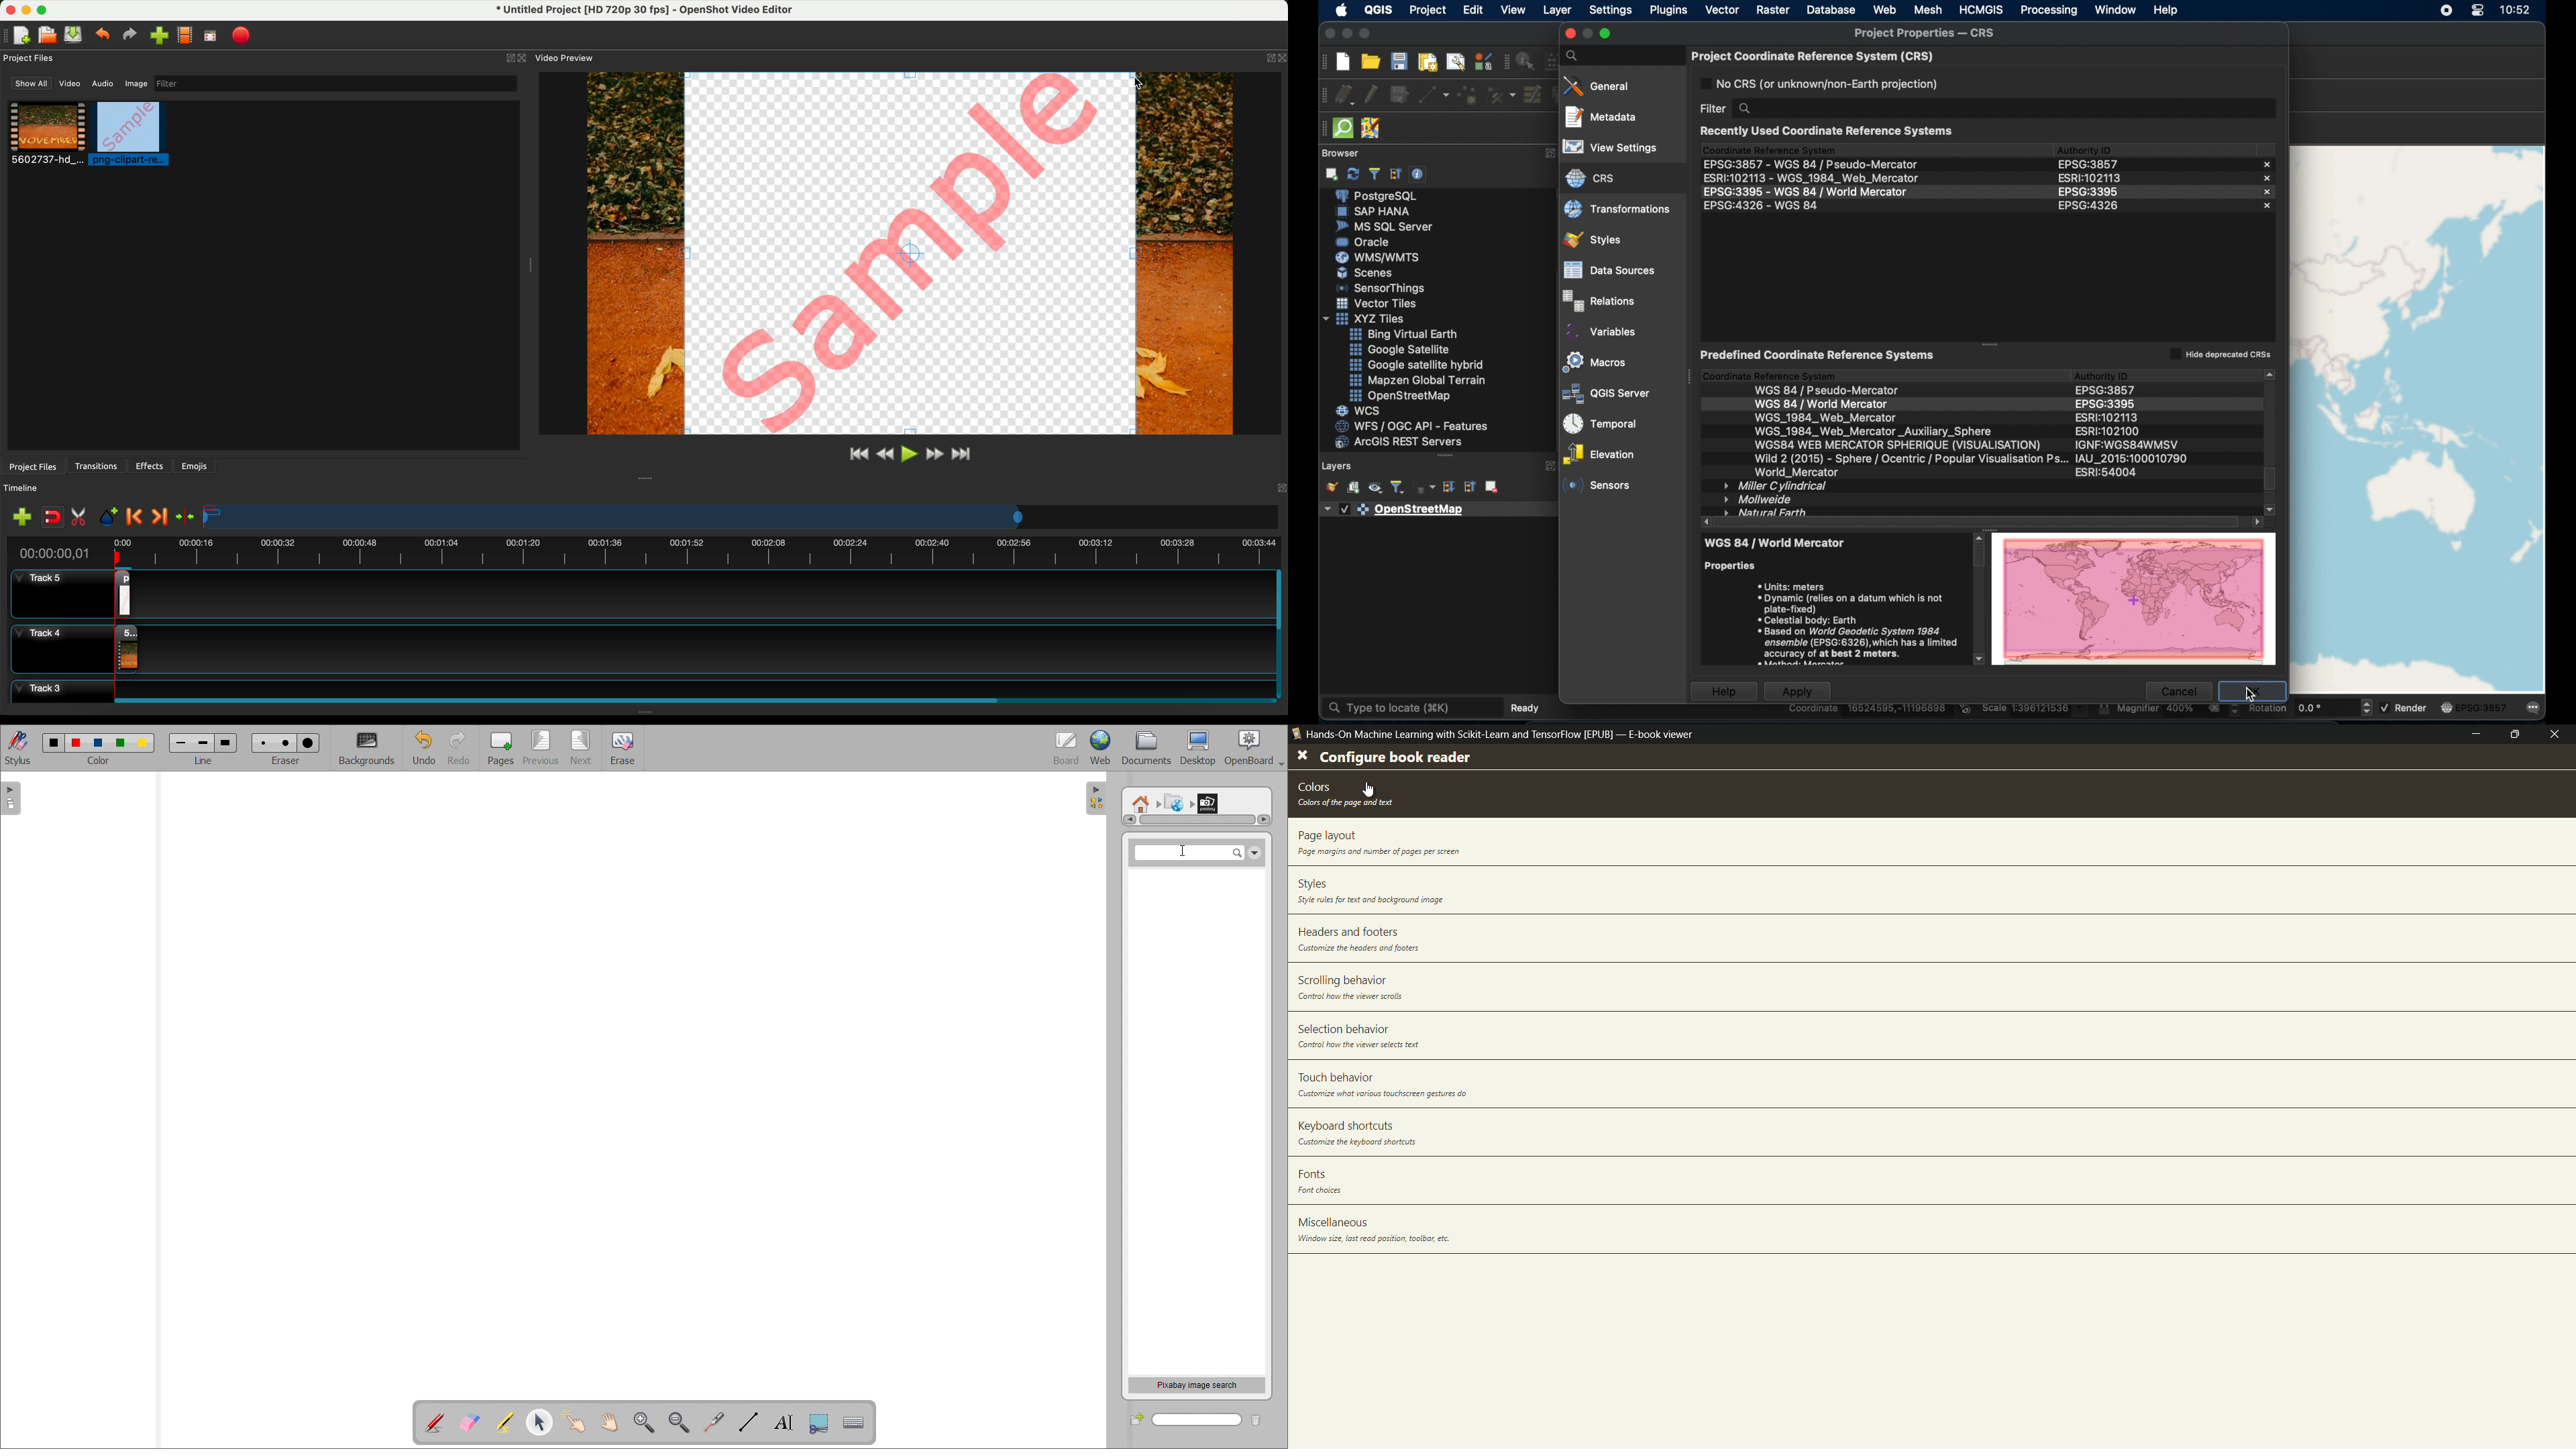 This screenshot has height=1456, width=2576. Describe the element at coordinates (1735, 565) in the screenshot. I see `properties` at that location.